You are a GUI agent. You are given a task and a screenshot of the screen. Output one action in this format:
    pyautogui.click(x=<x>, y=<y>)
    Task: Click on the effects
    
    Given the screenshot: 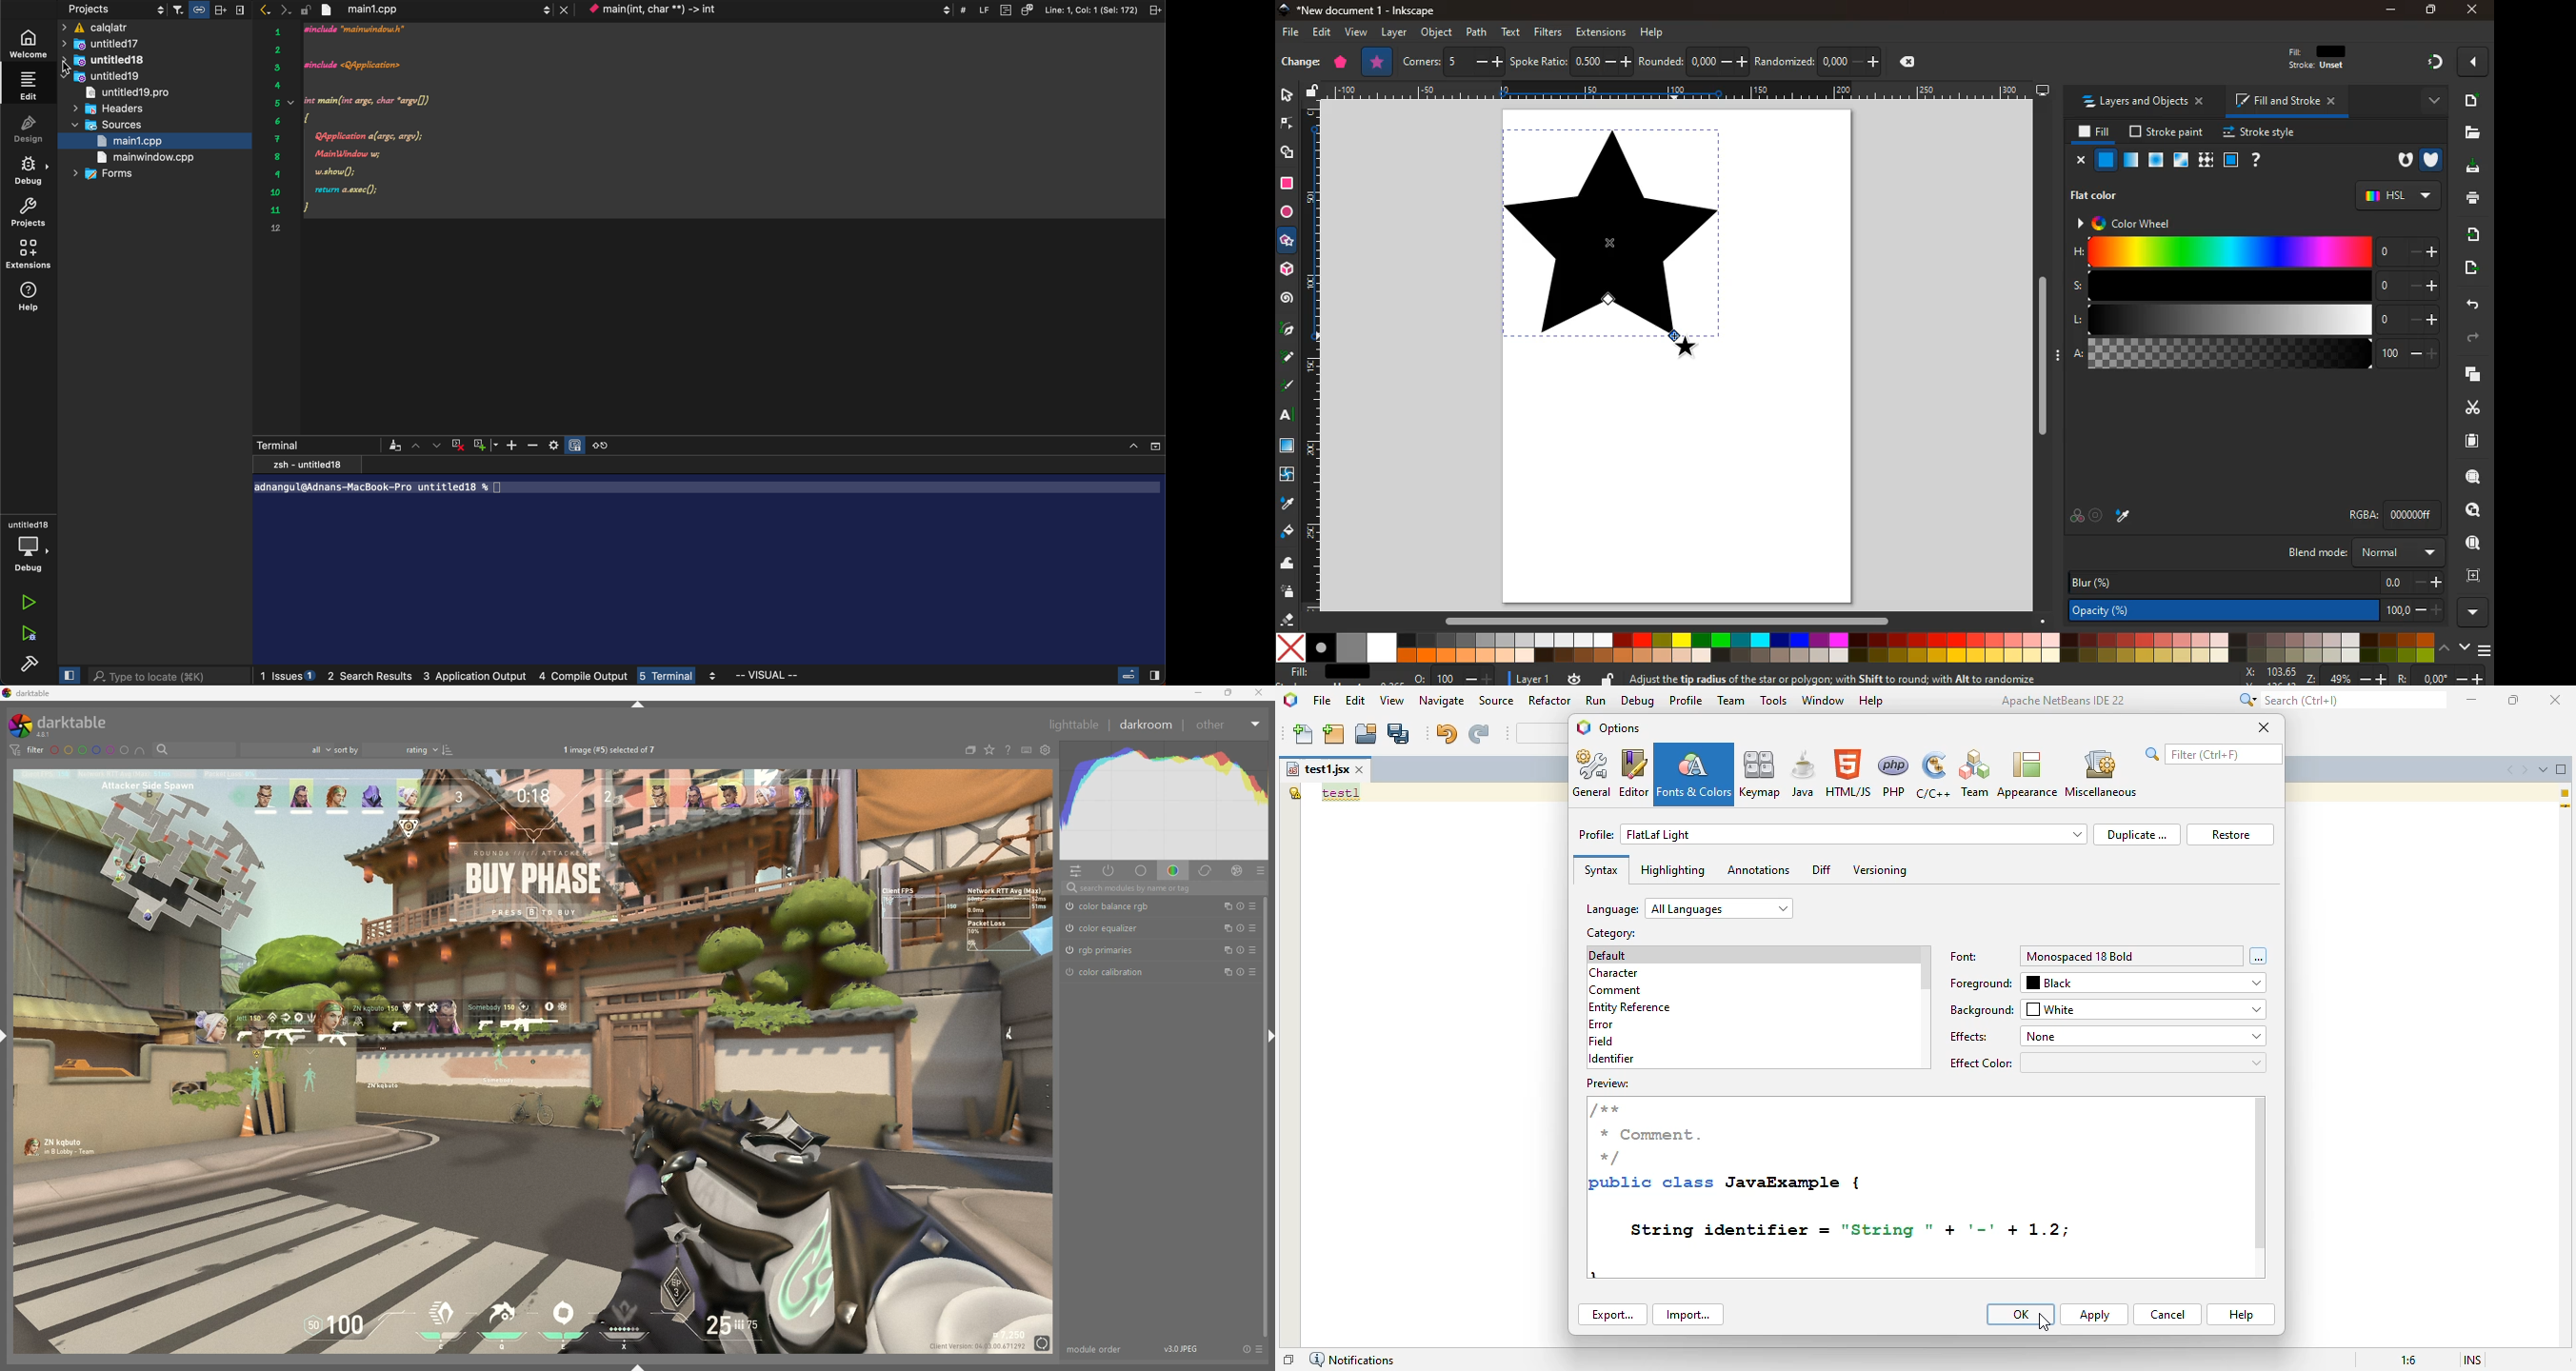 What is the action you would take?
    pyautogui.click(x=1968, y=1036)
    